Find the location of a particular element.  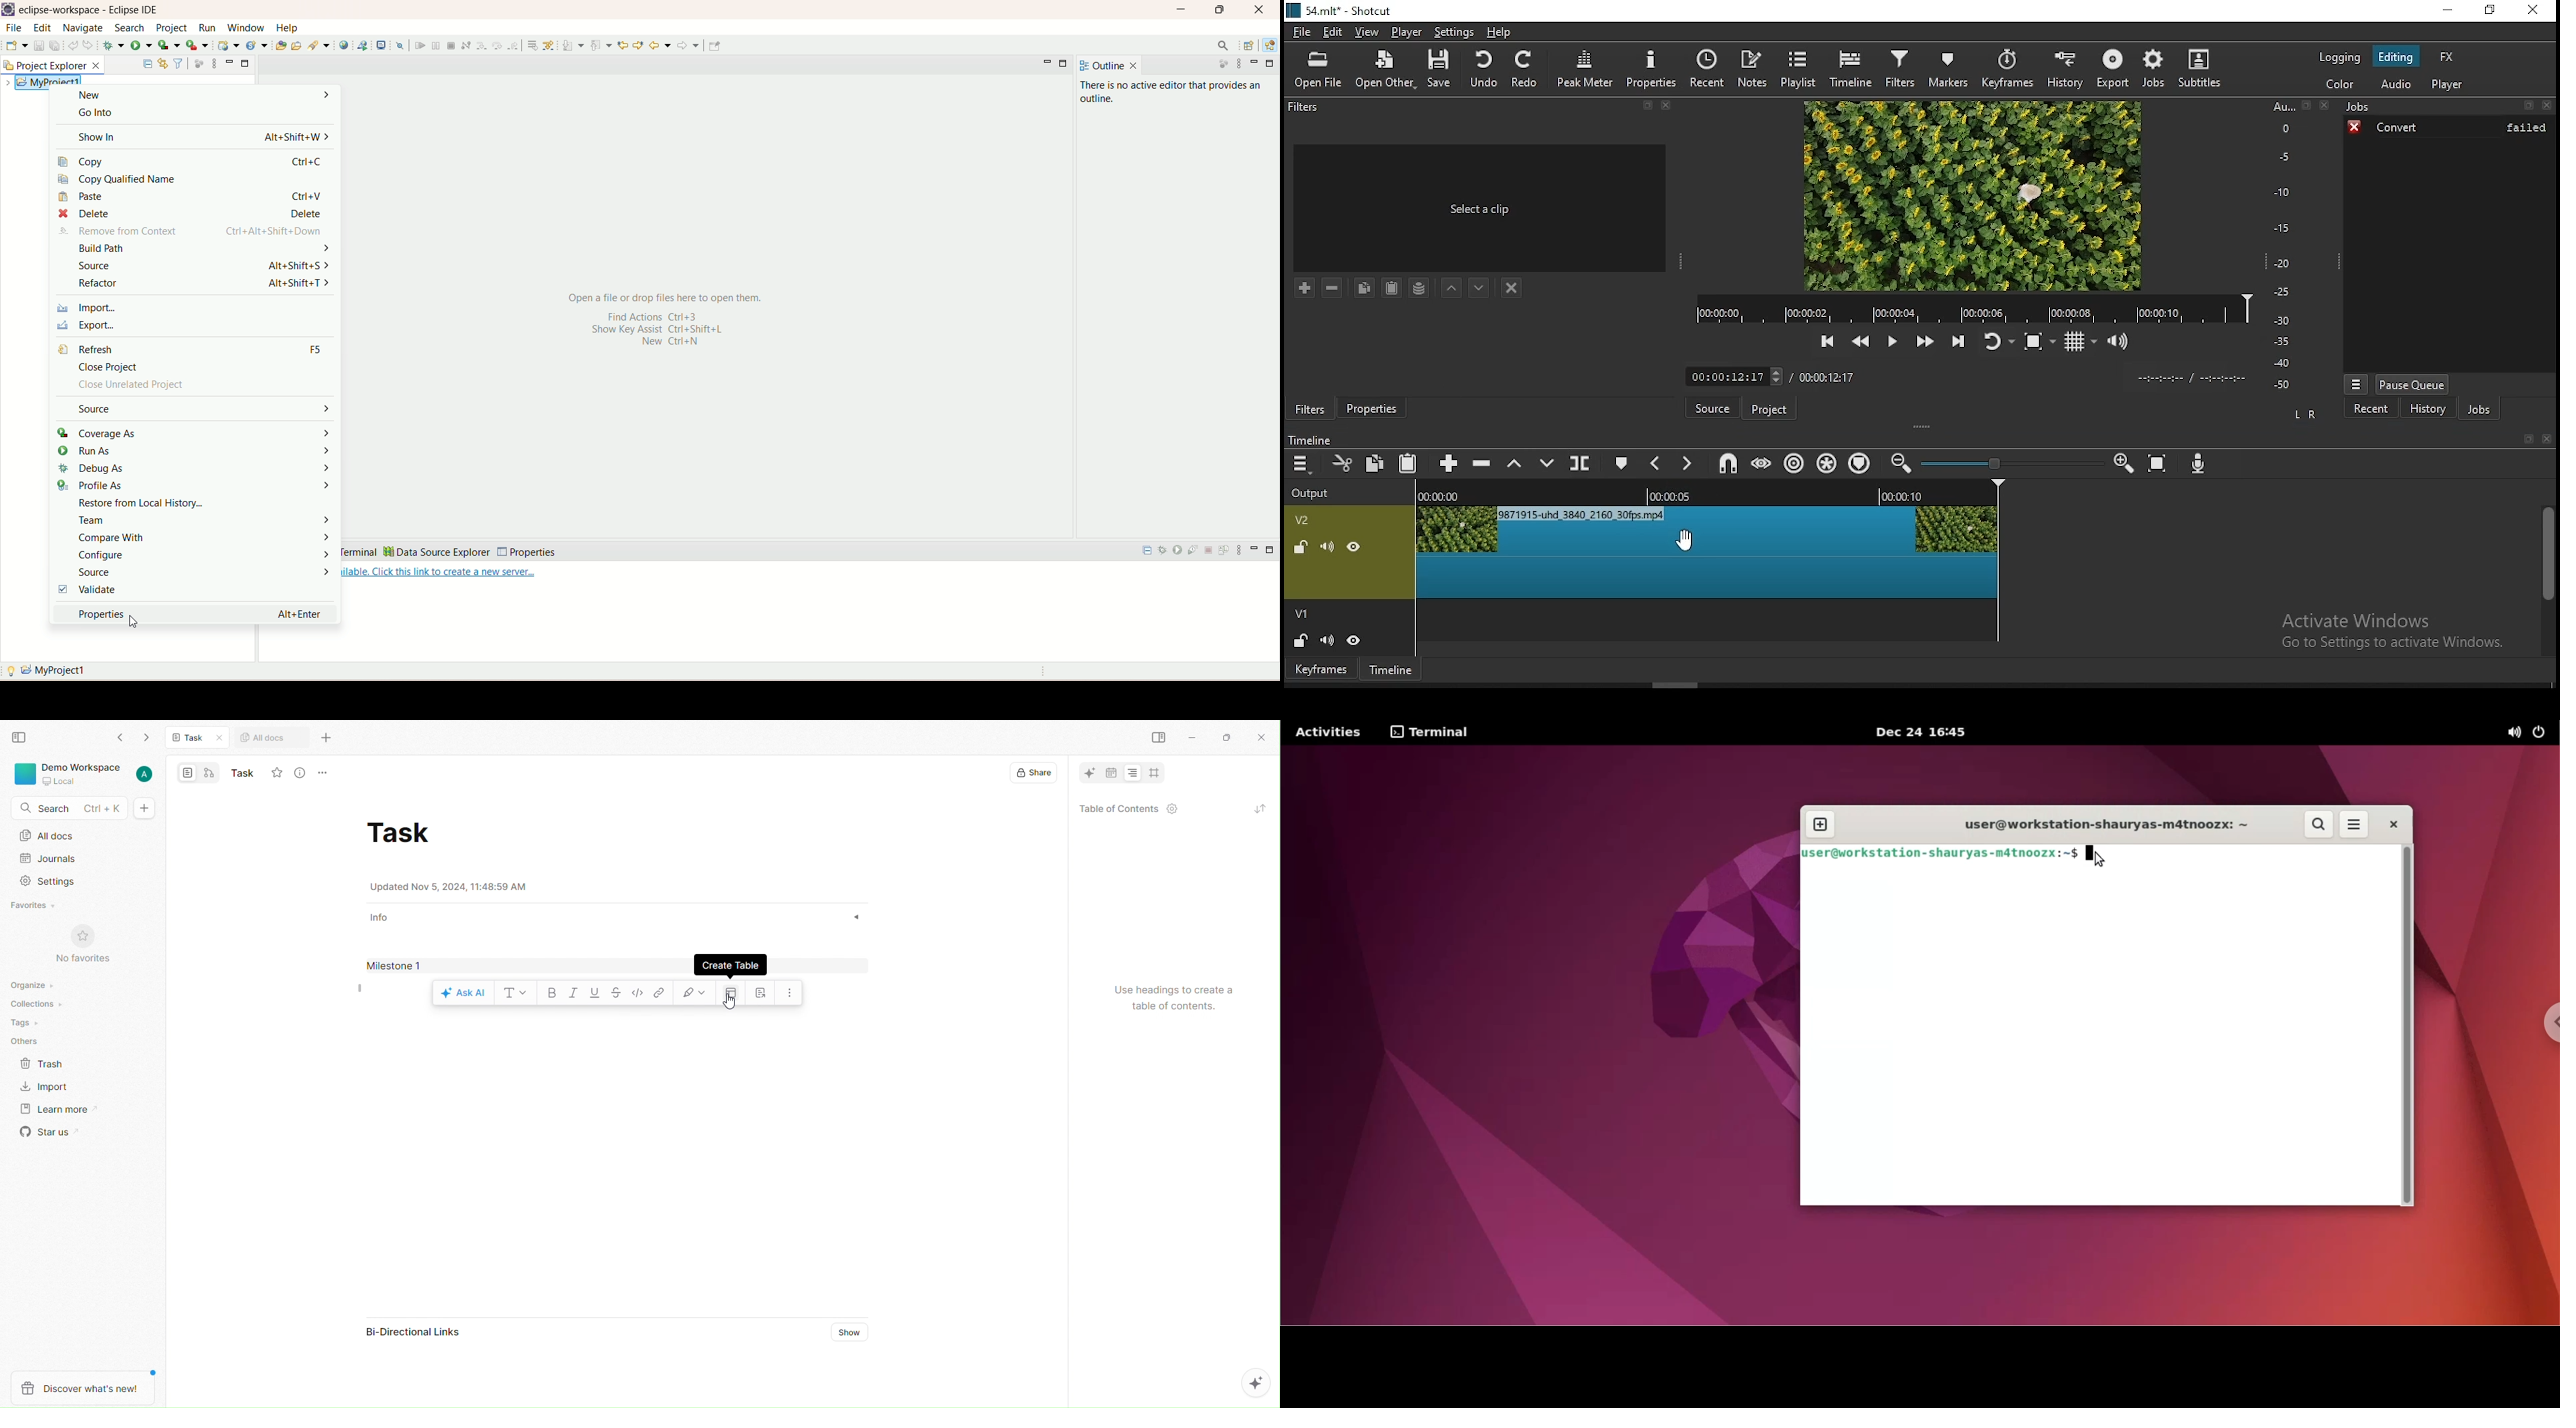

(un)locked is located at coordinates (1303, 548).